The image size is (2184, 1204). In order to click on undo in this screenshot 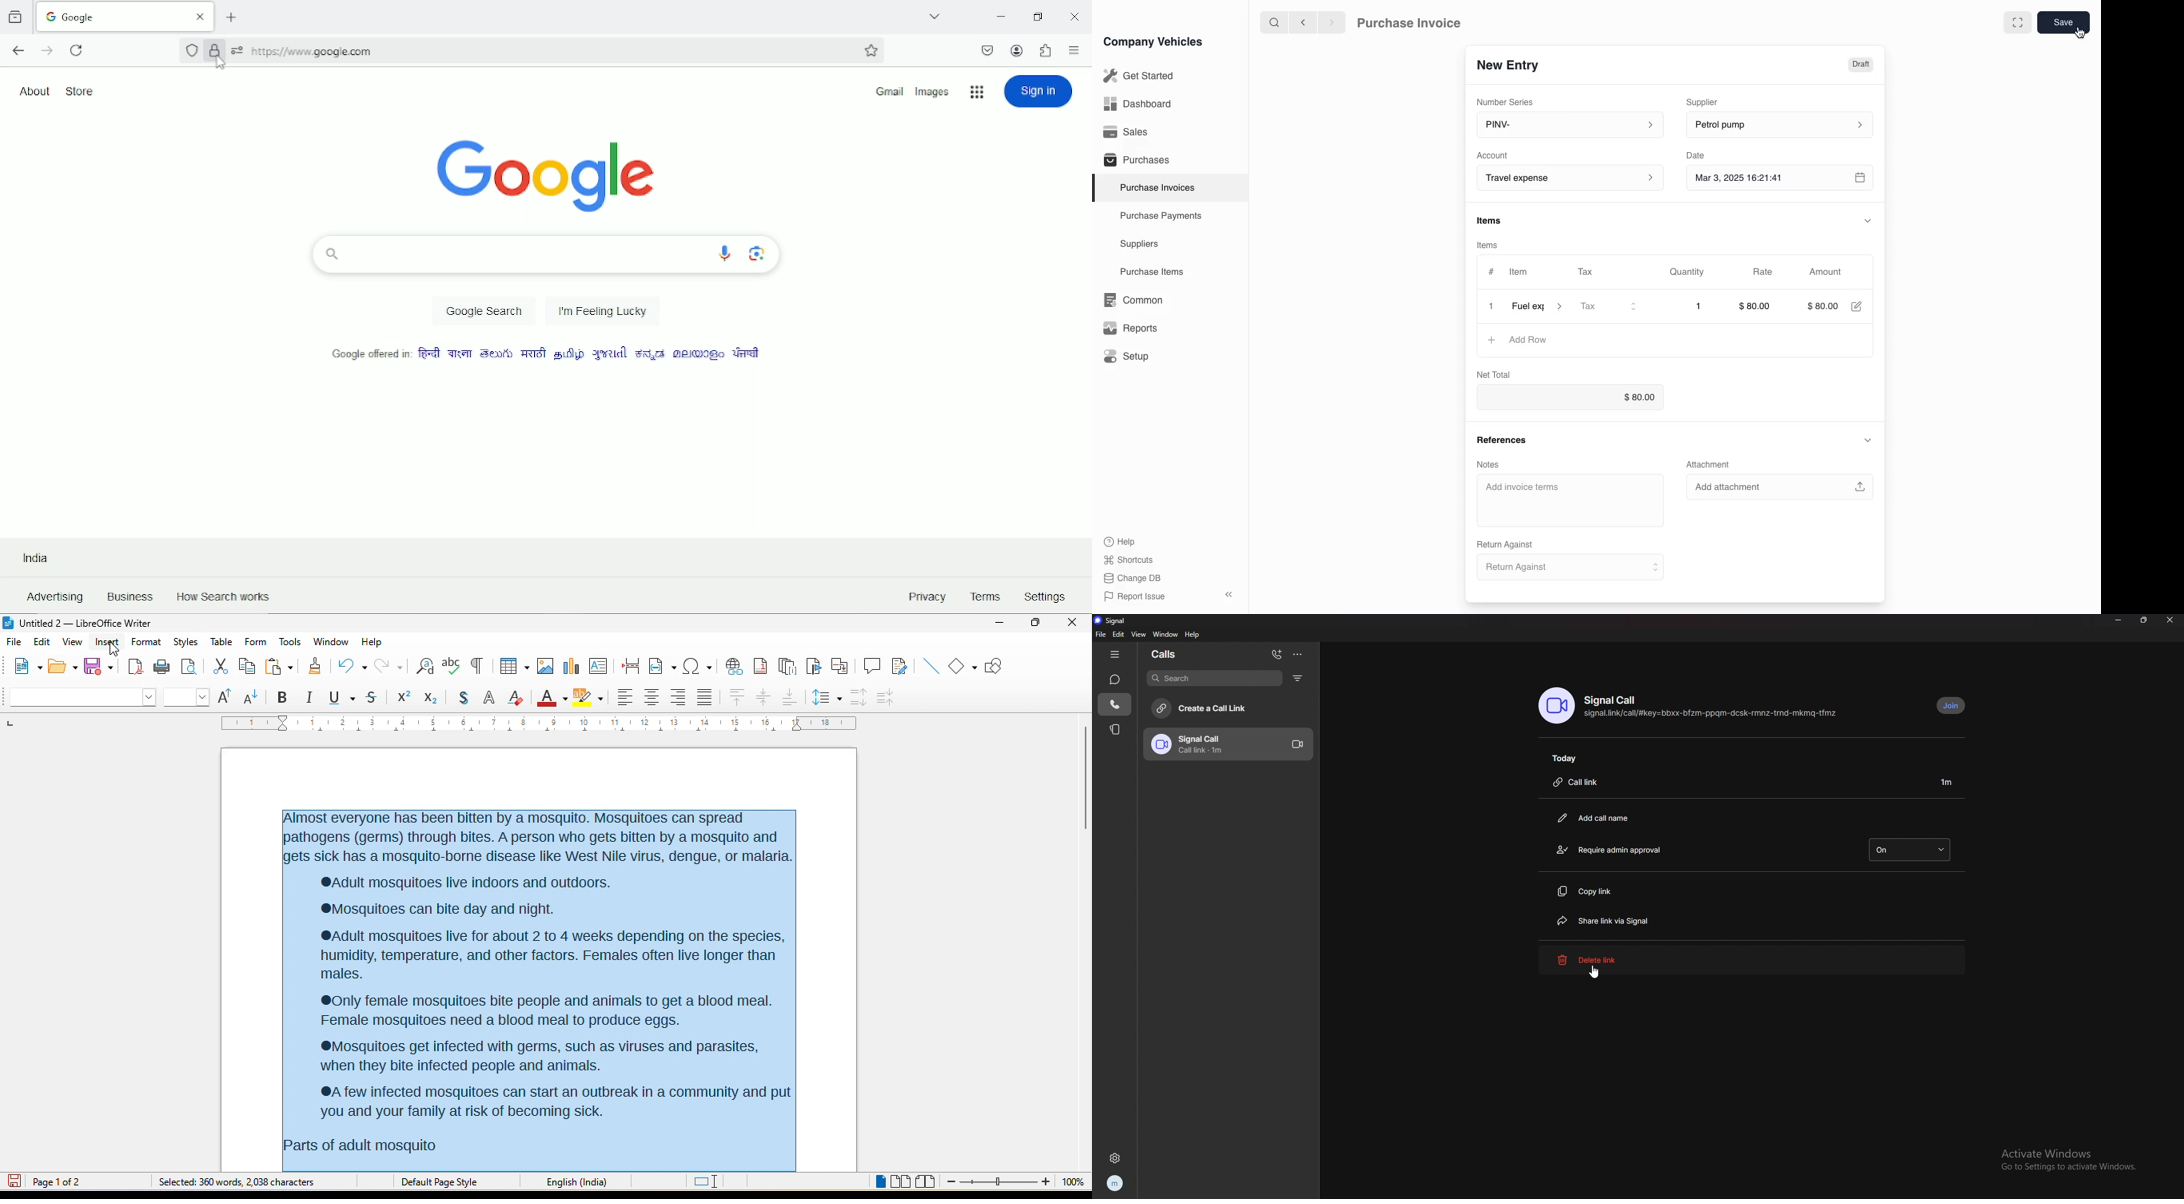, I will do `click(349, 666)`.